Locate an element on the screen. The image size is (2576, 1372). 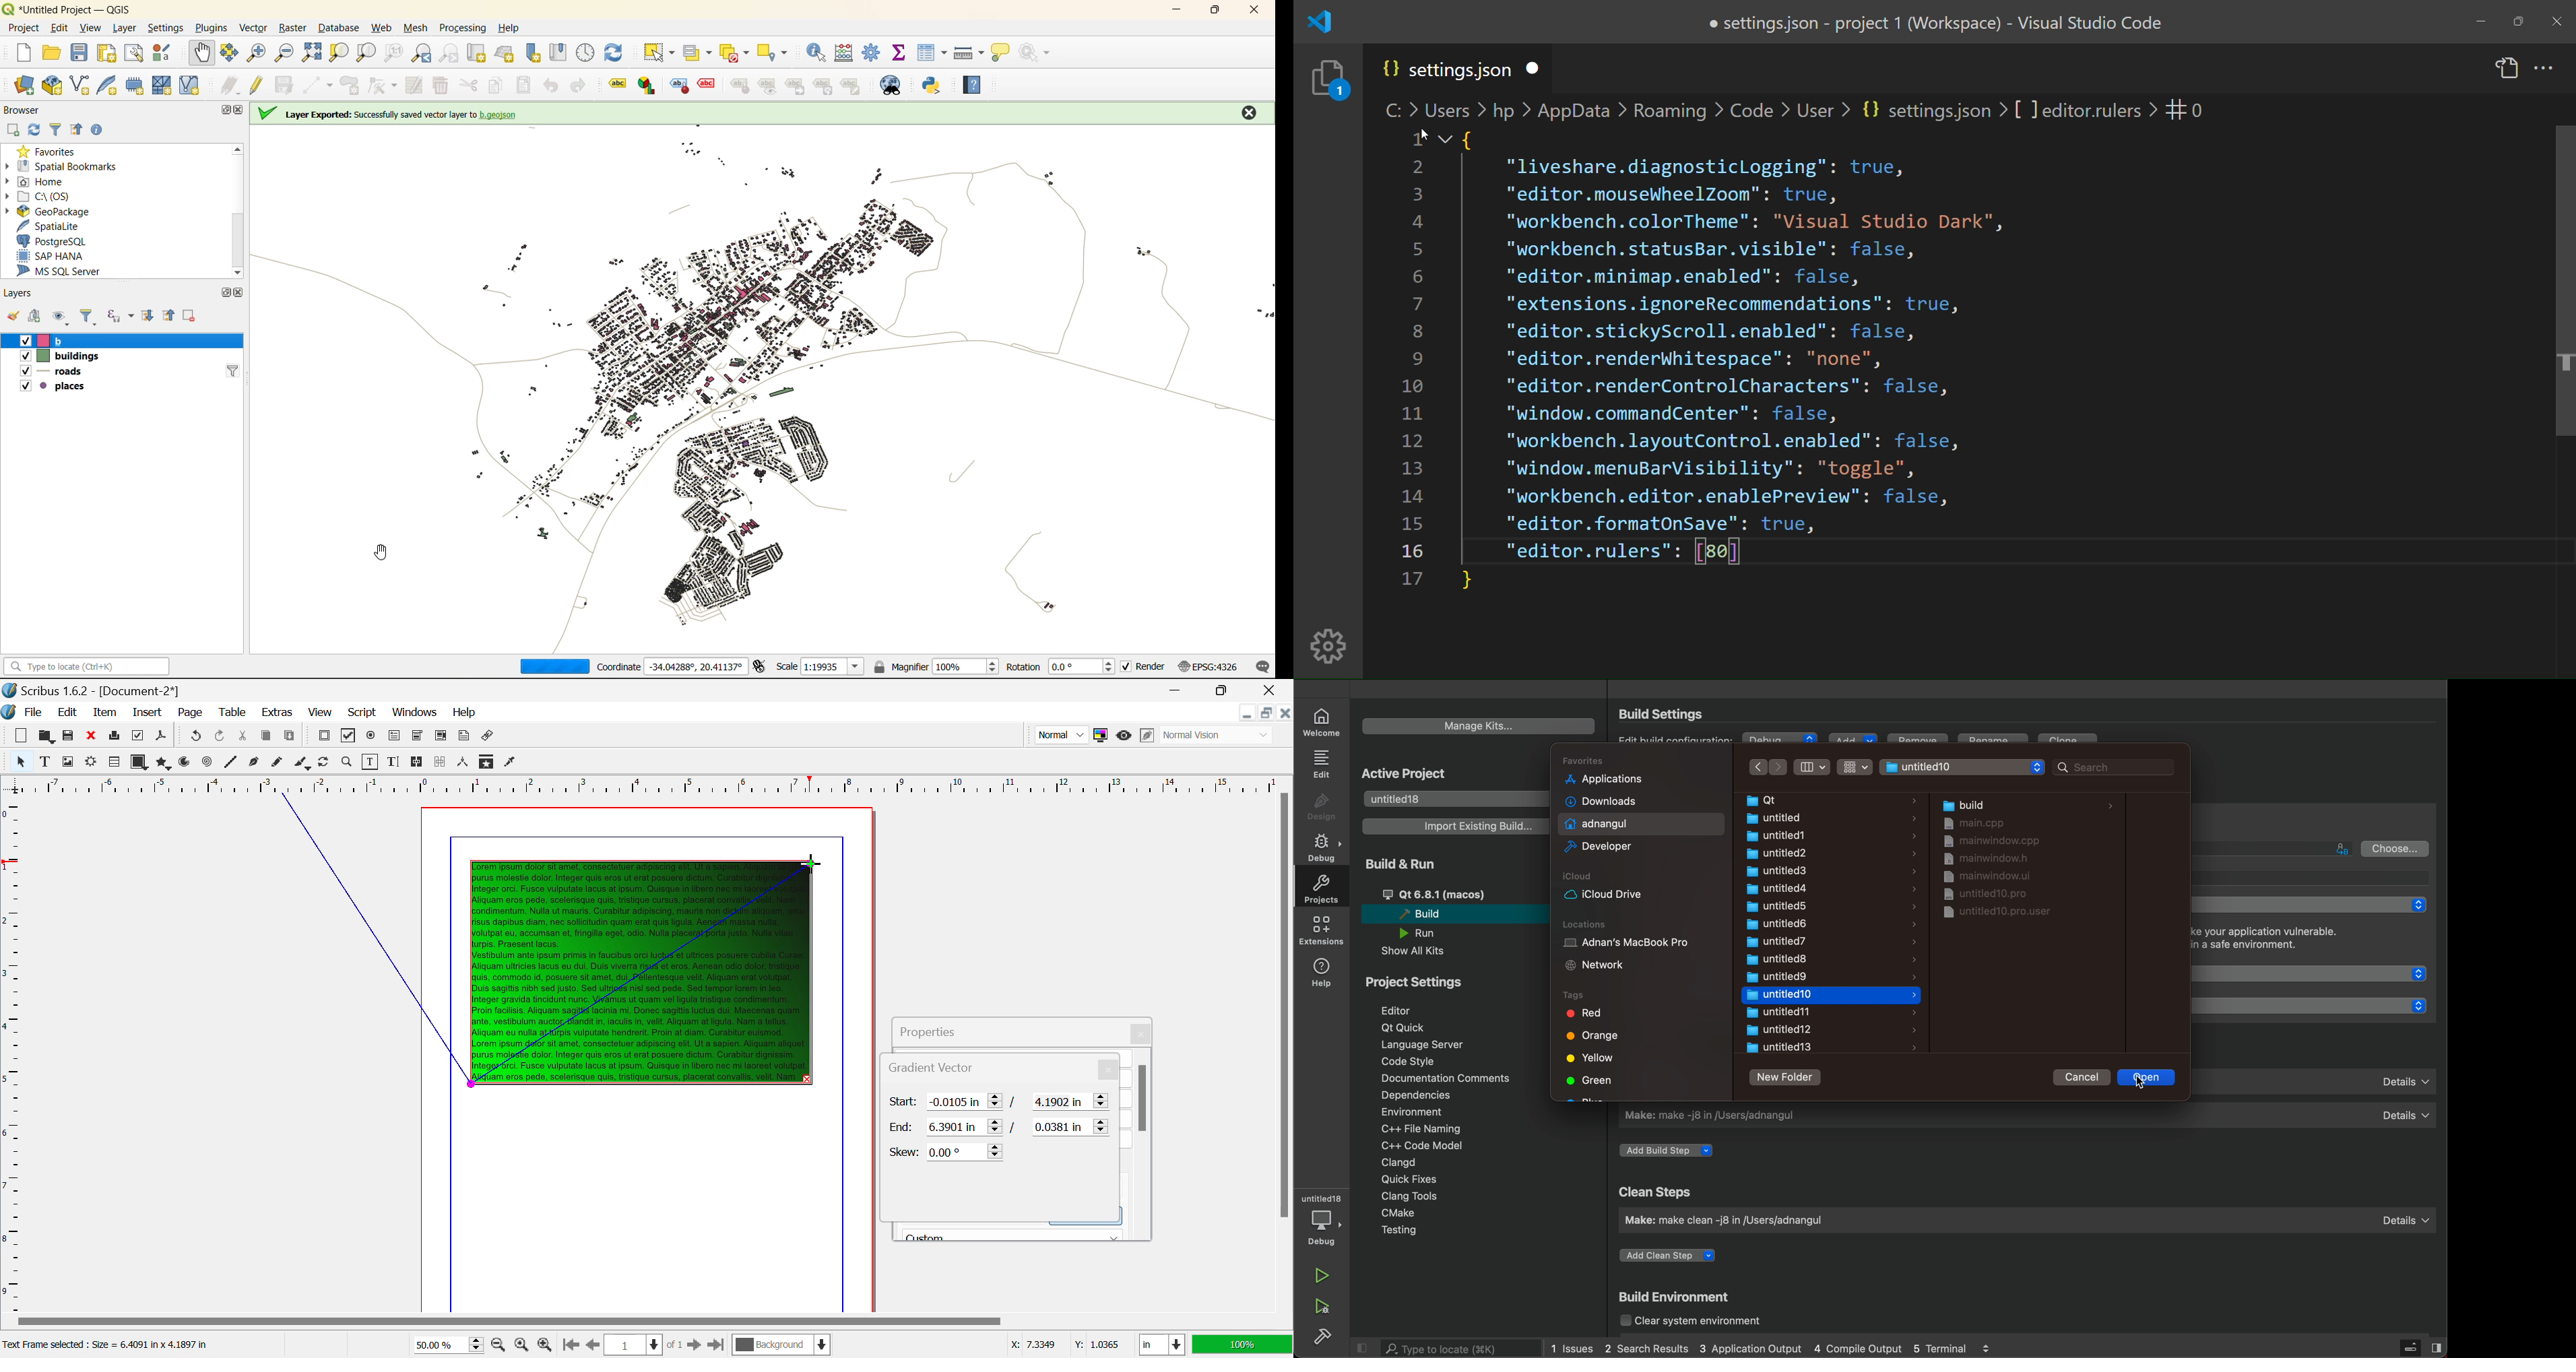
close is located at coordinates (240, 293).